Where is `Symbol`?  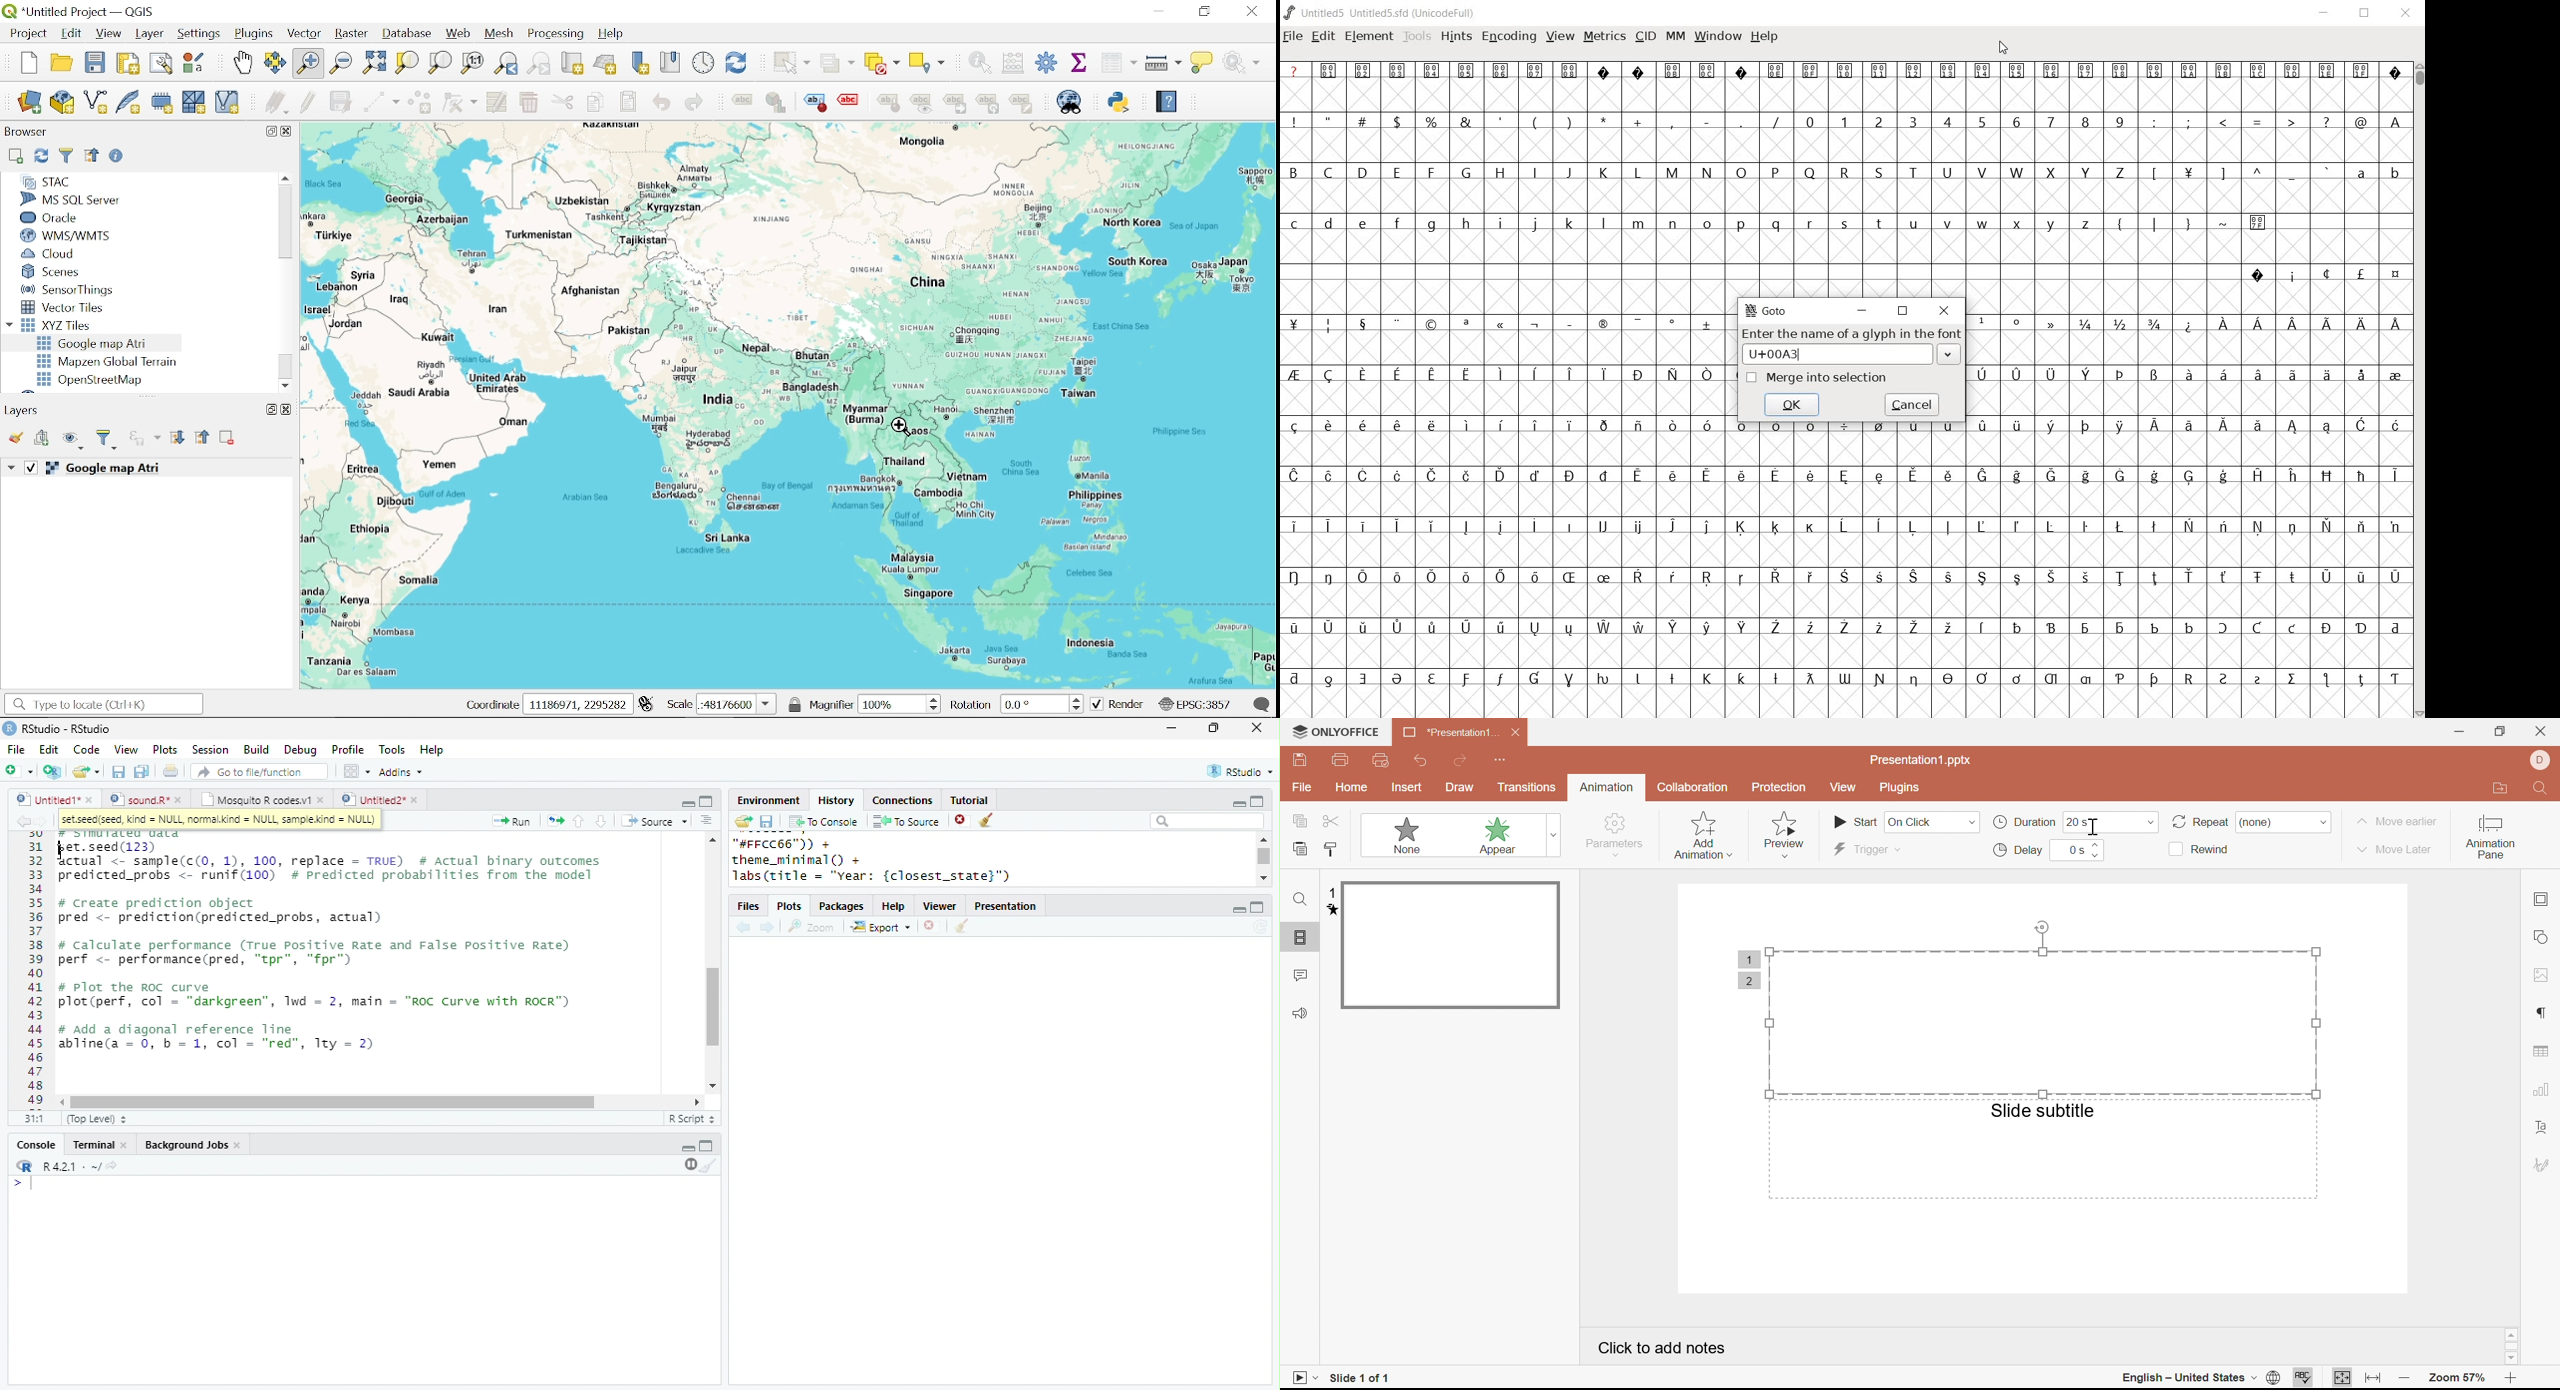 Symbol is located at coordinates (1914, 628).